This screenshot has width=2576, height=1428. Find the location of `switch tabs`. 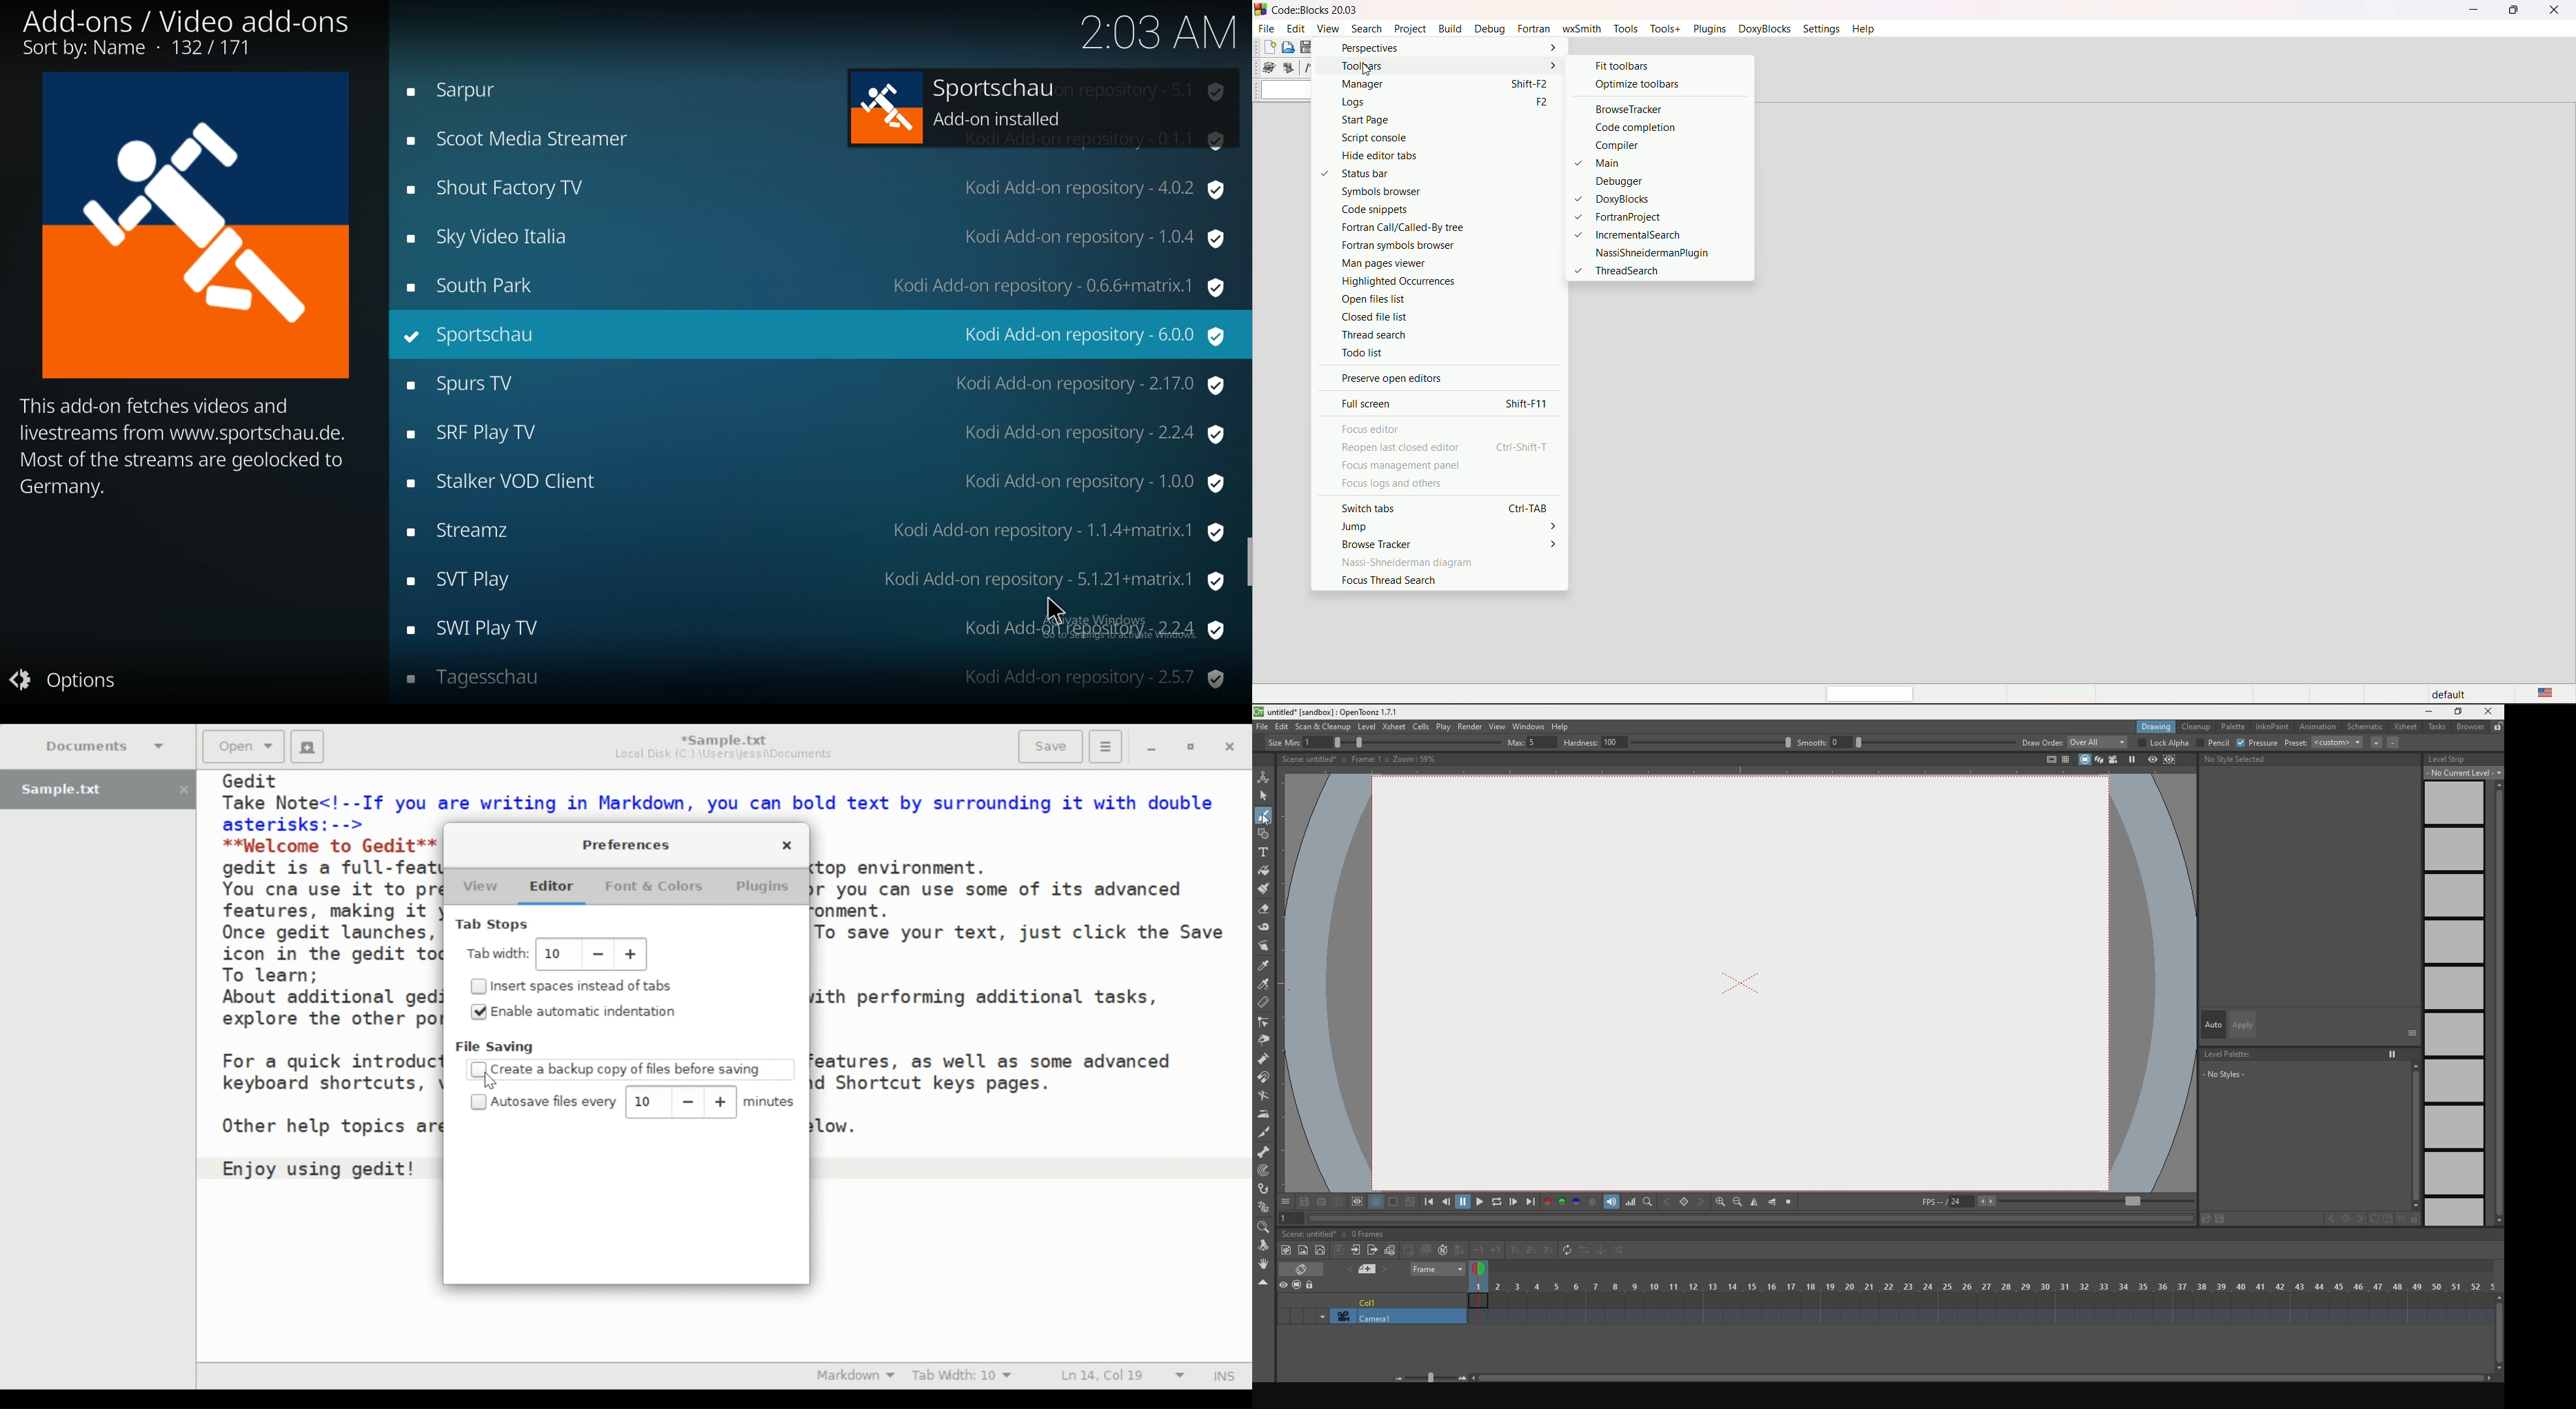

switch tabs is located at coordinates (1371, 508).